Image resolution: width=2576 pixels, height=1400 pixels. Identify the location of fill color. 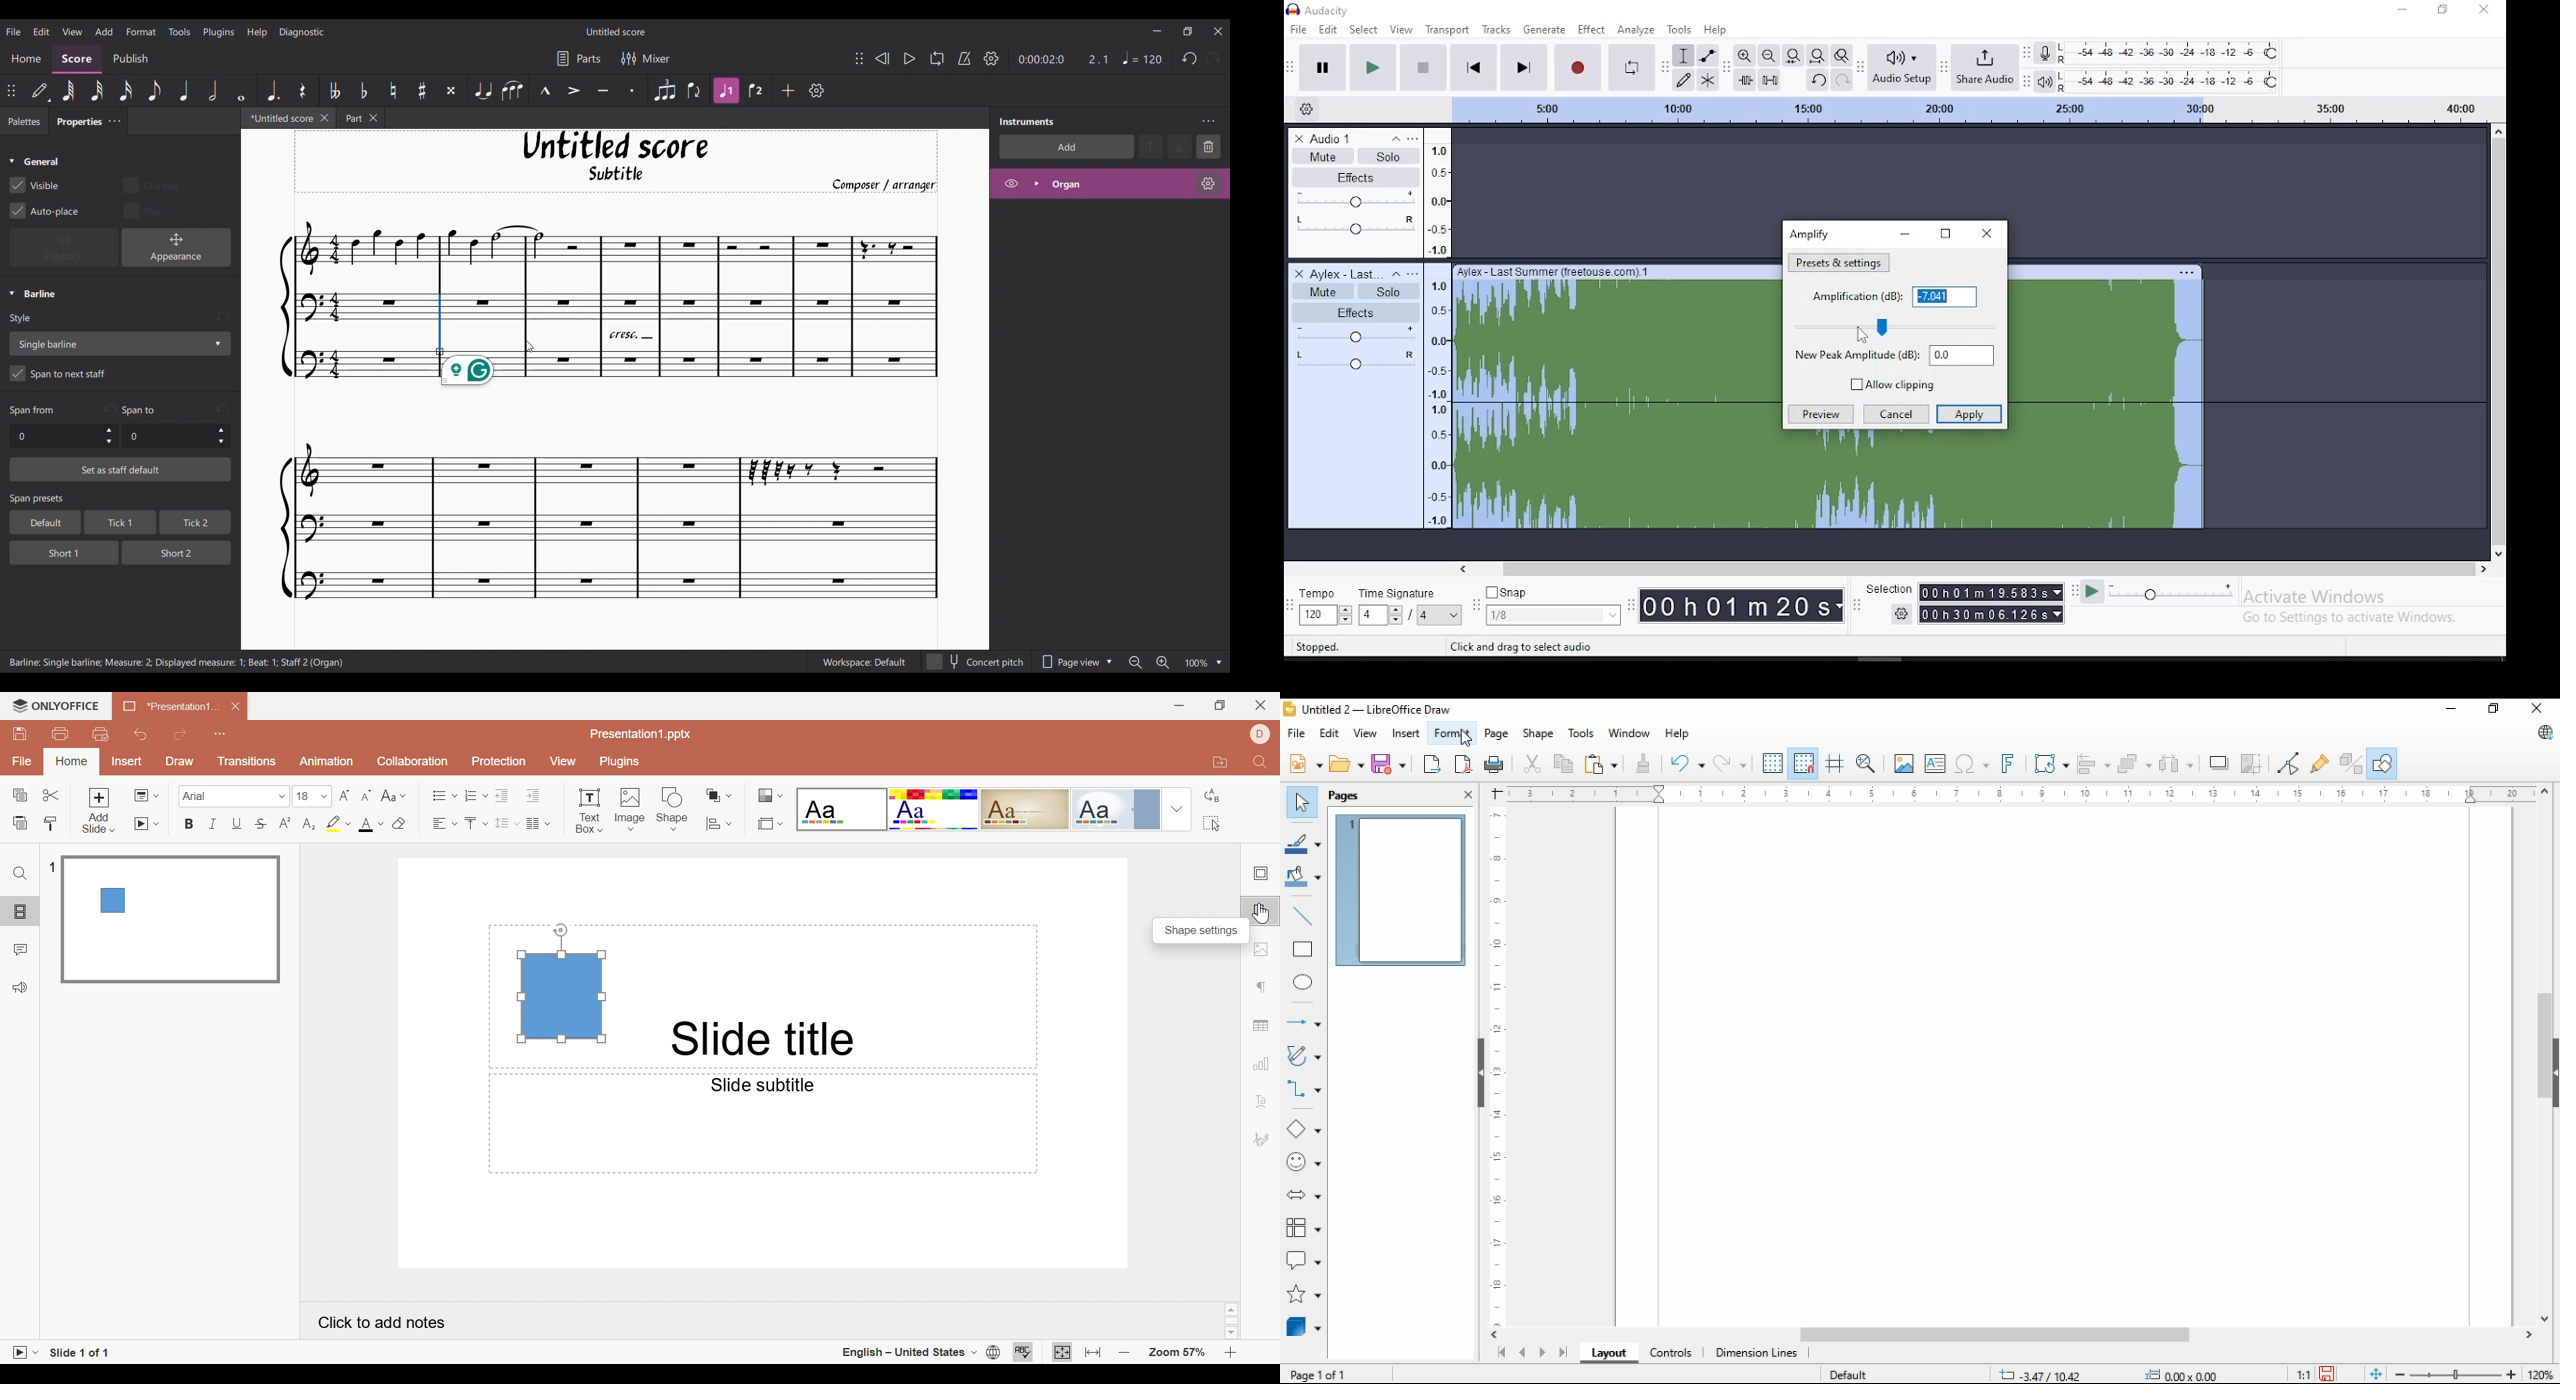
(1303, 875).